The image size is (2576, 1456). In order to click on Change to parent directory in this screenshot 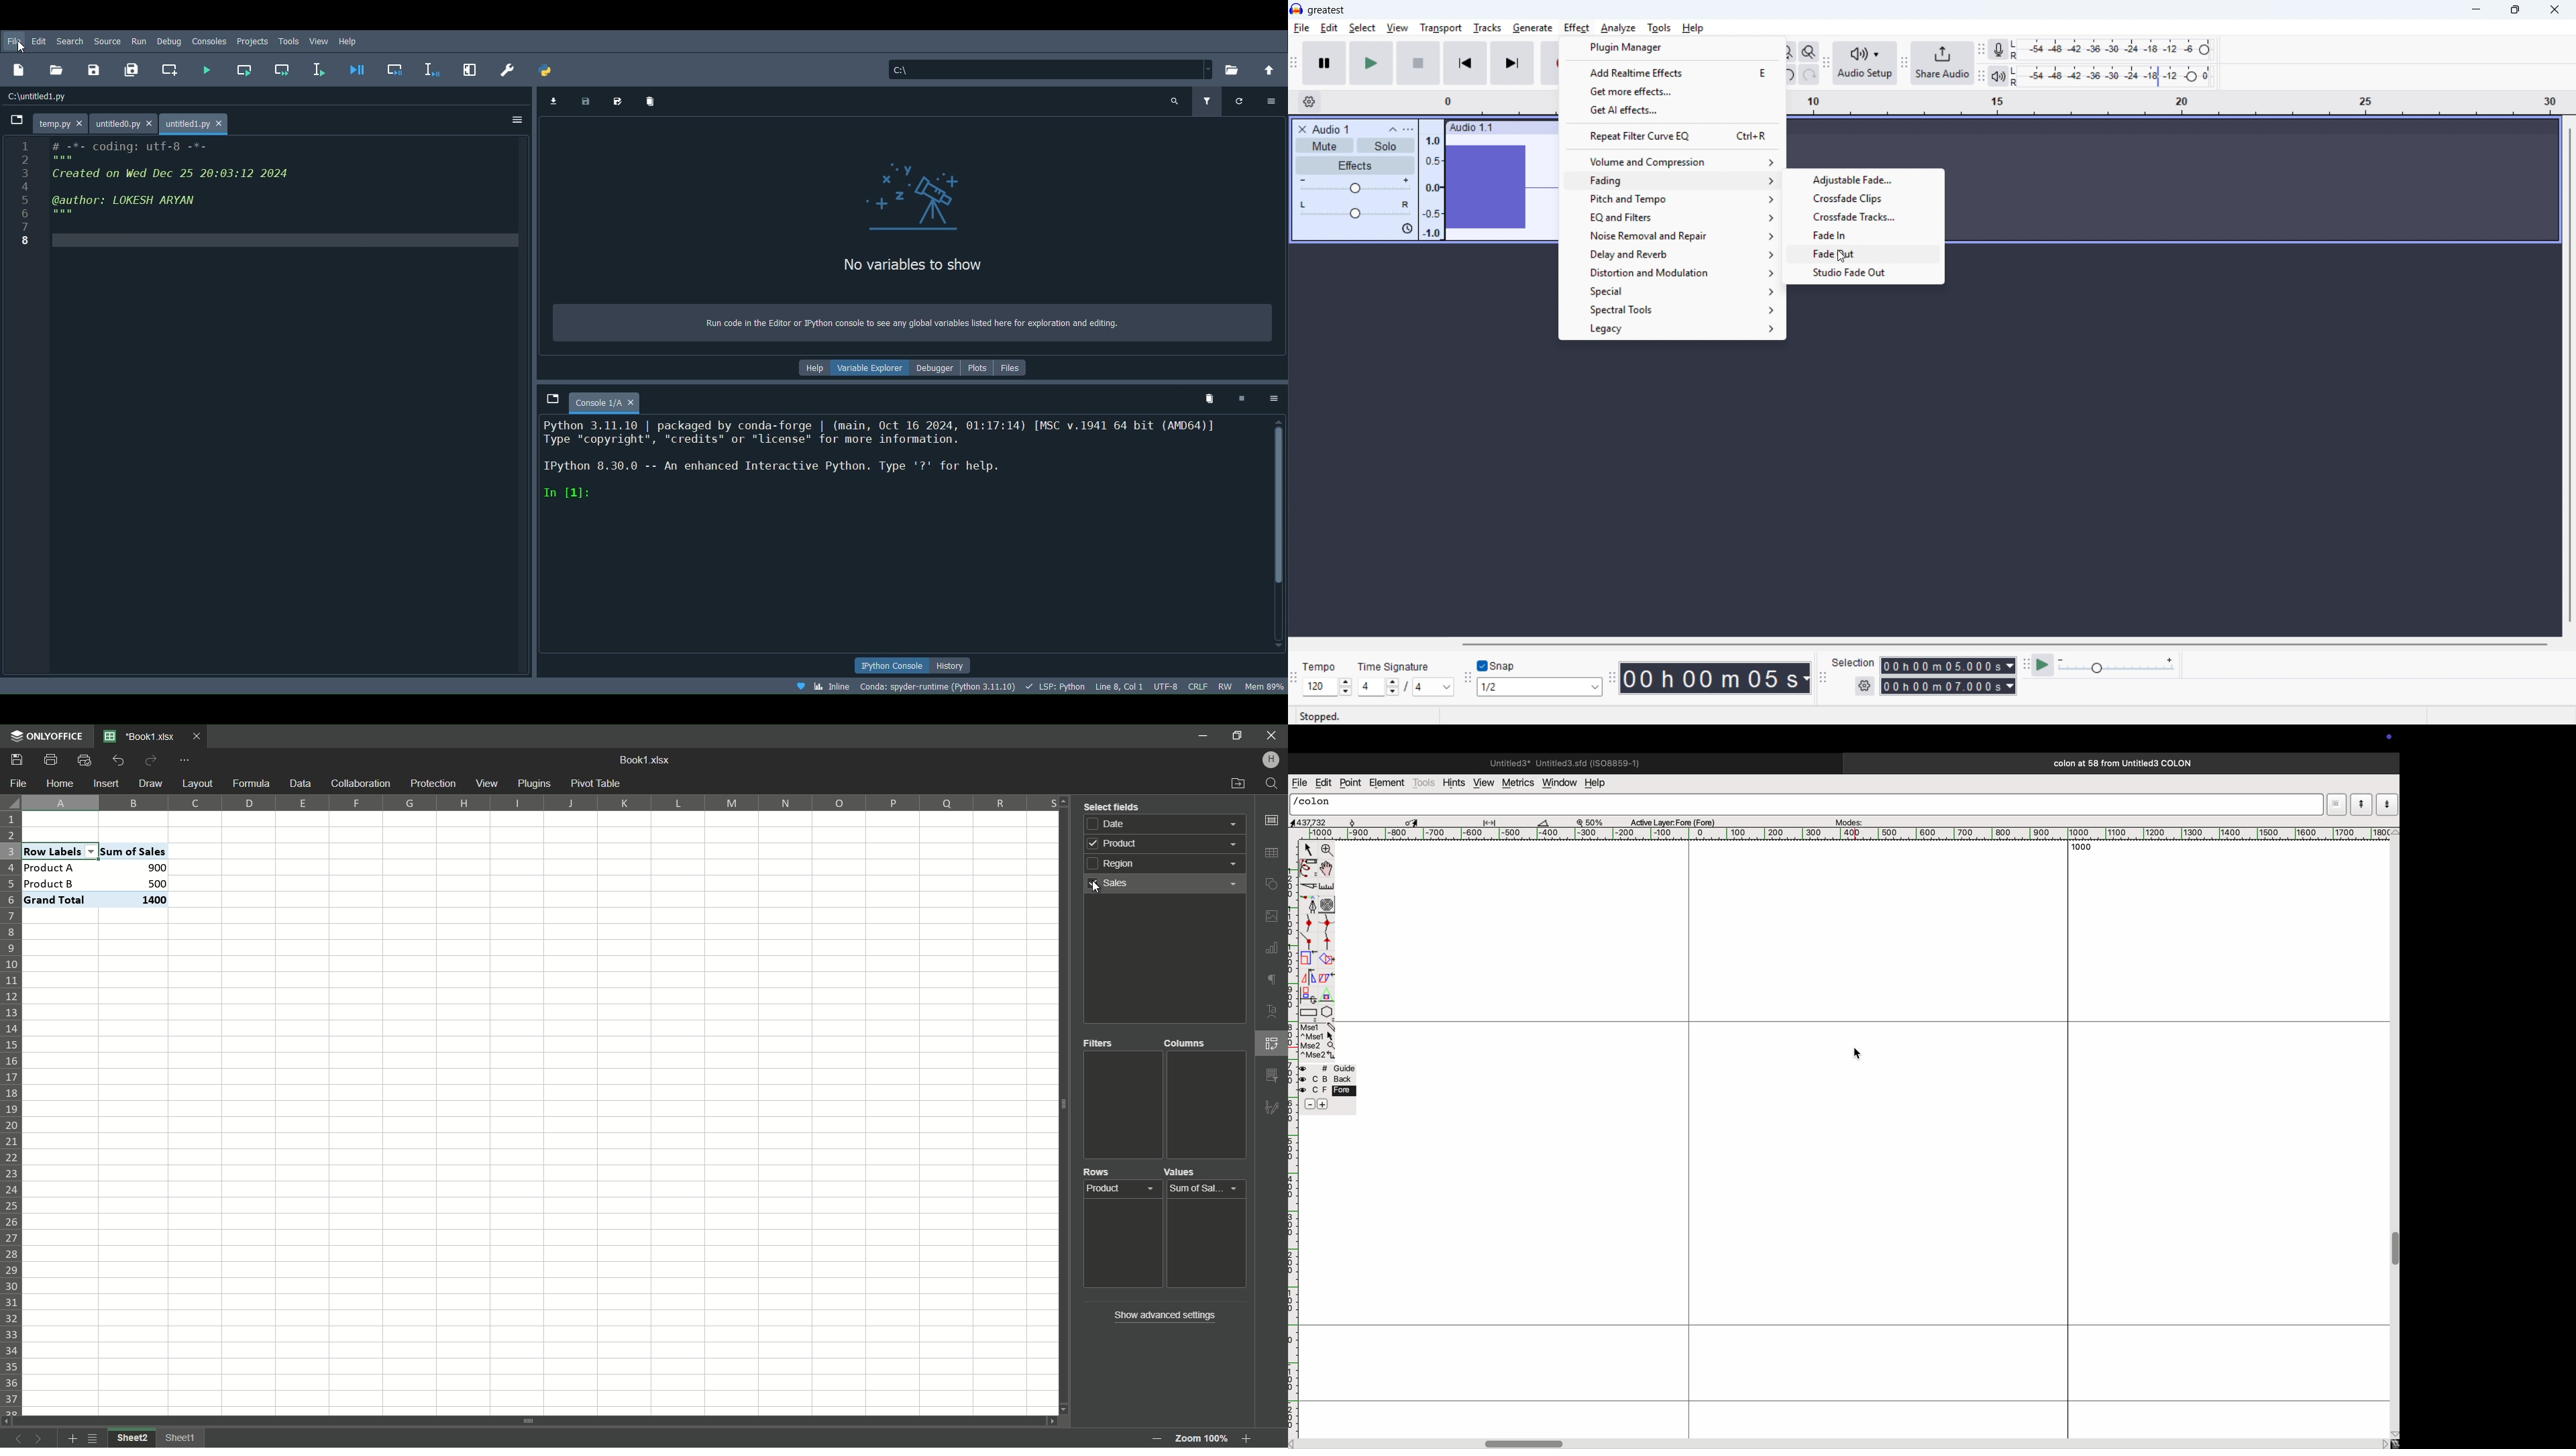, I will do `click(1271, 67)`.